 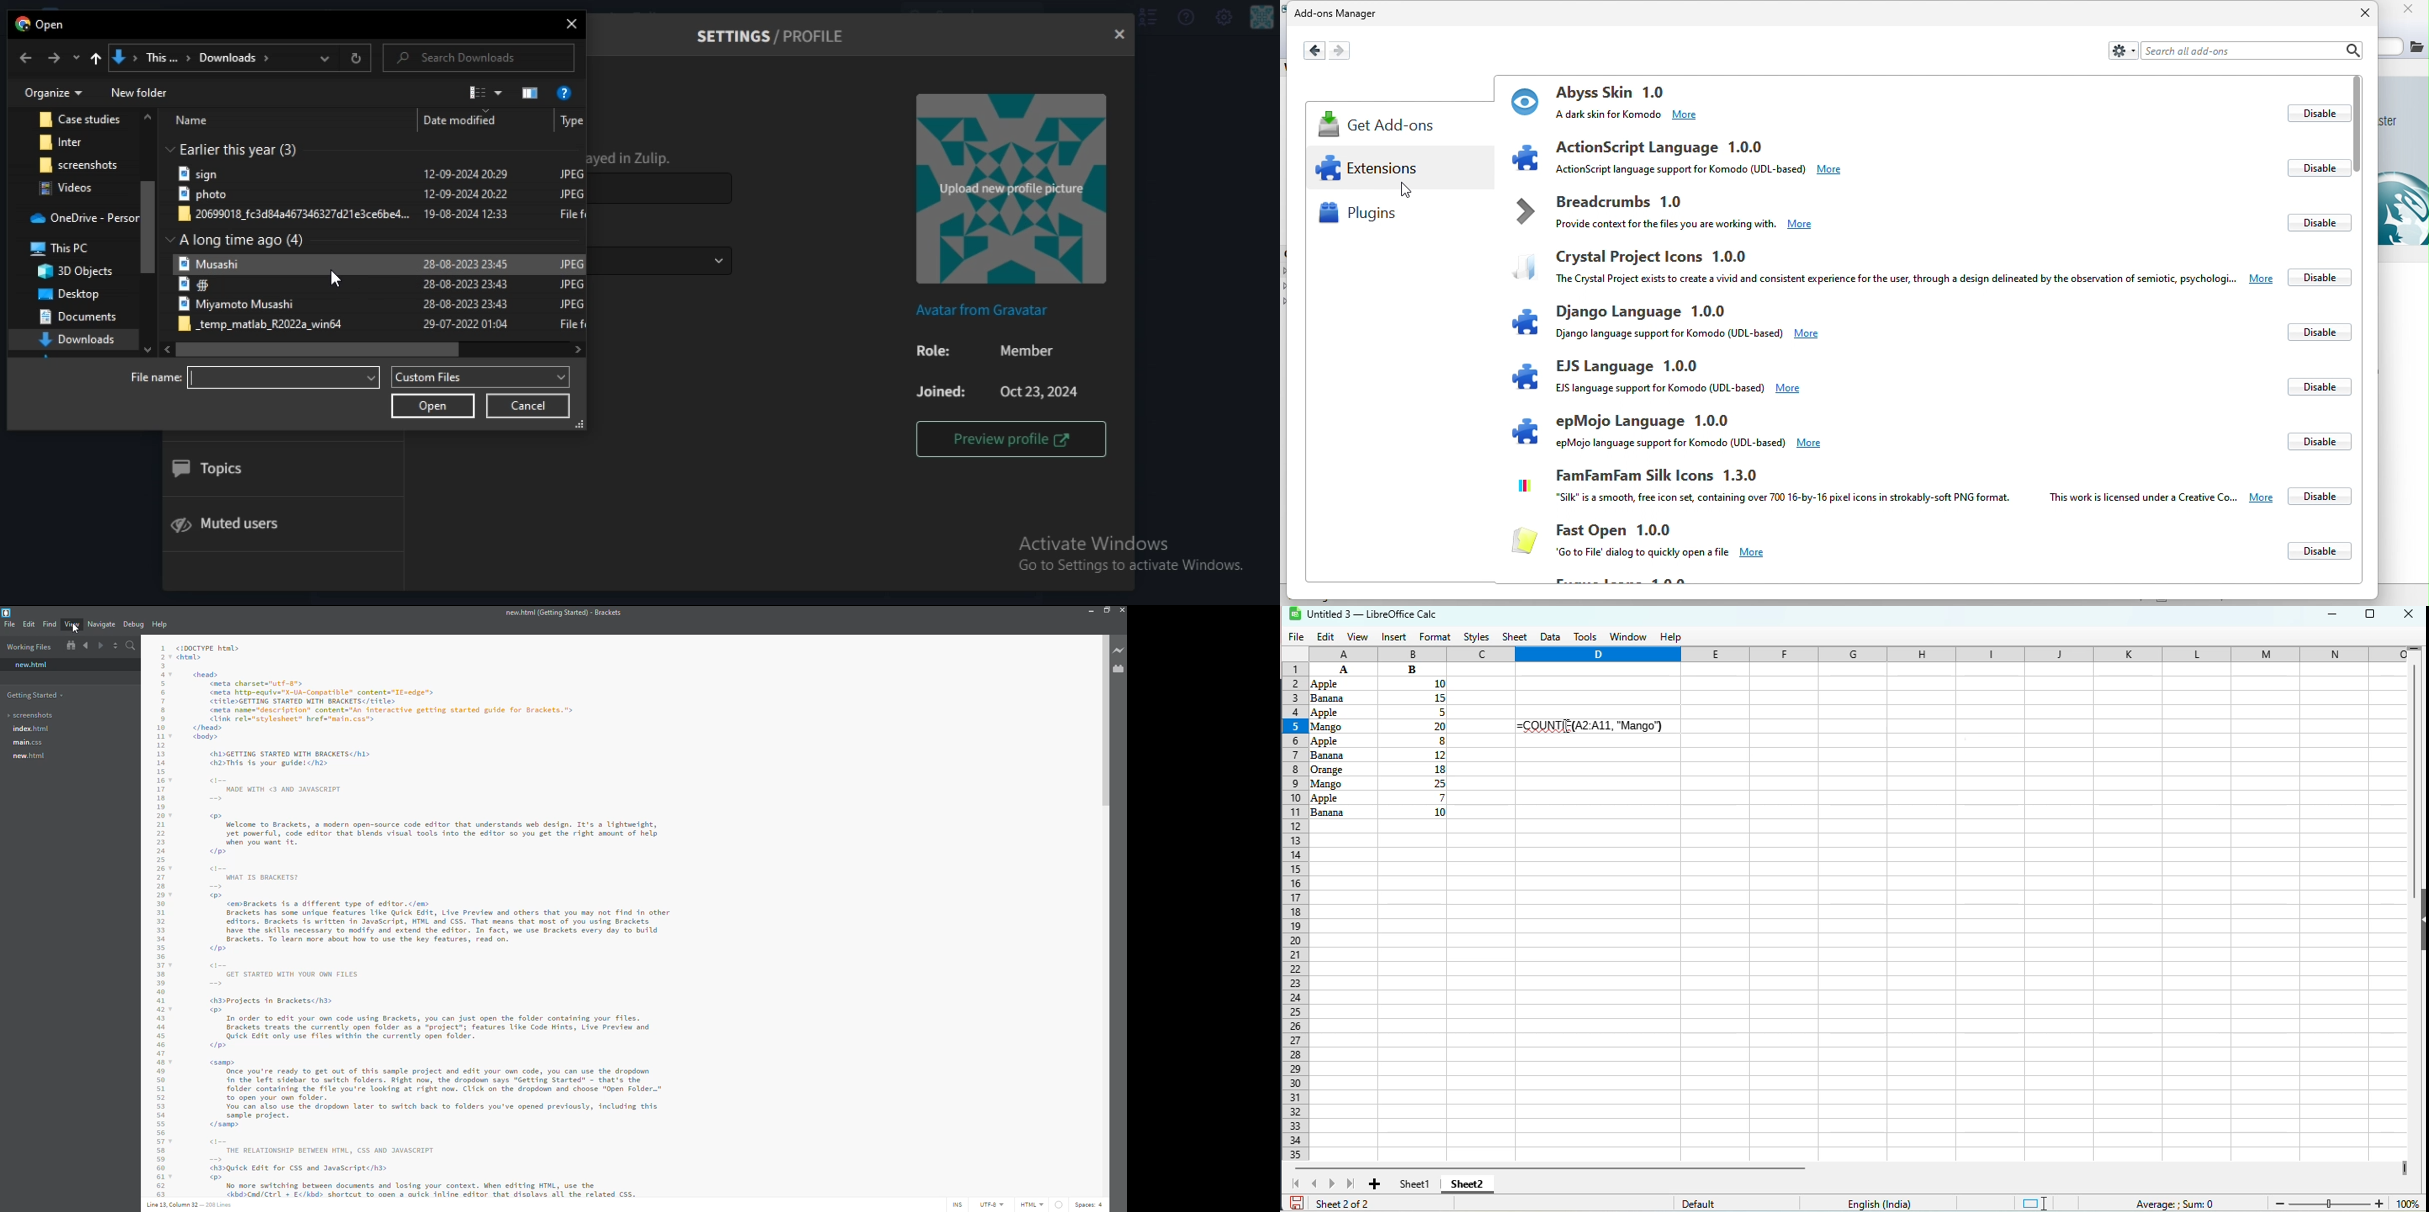 I want to click on new folder, so click(x=139, y=91).